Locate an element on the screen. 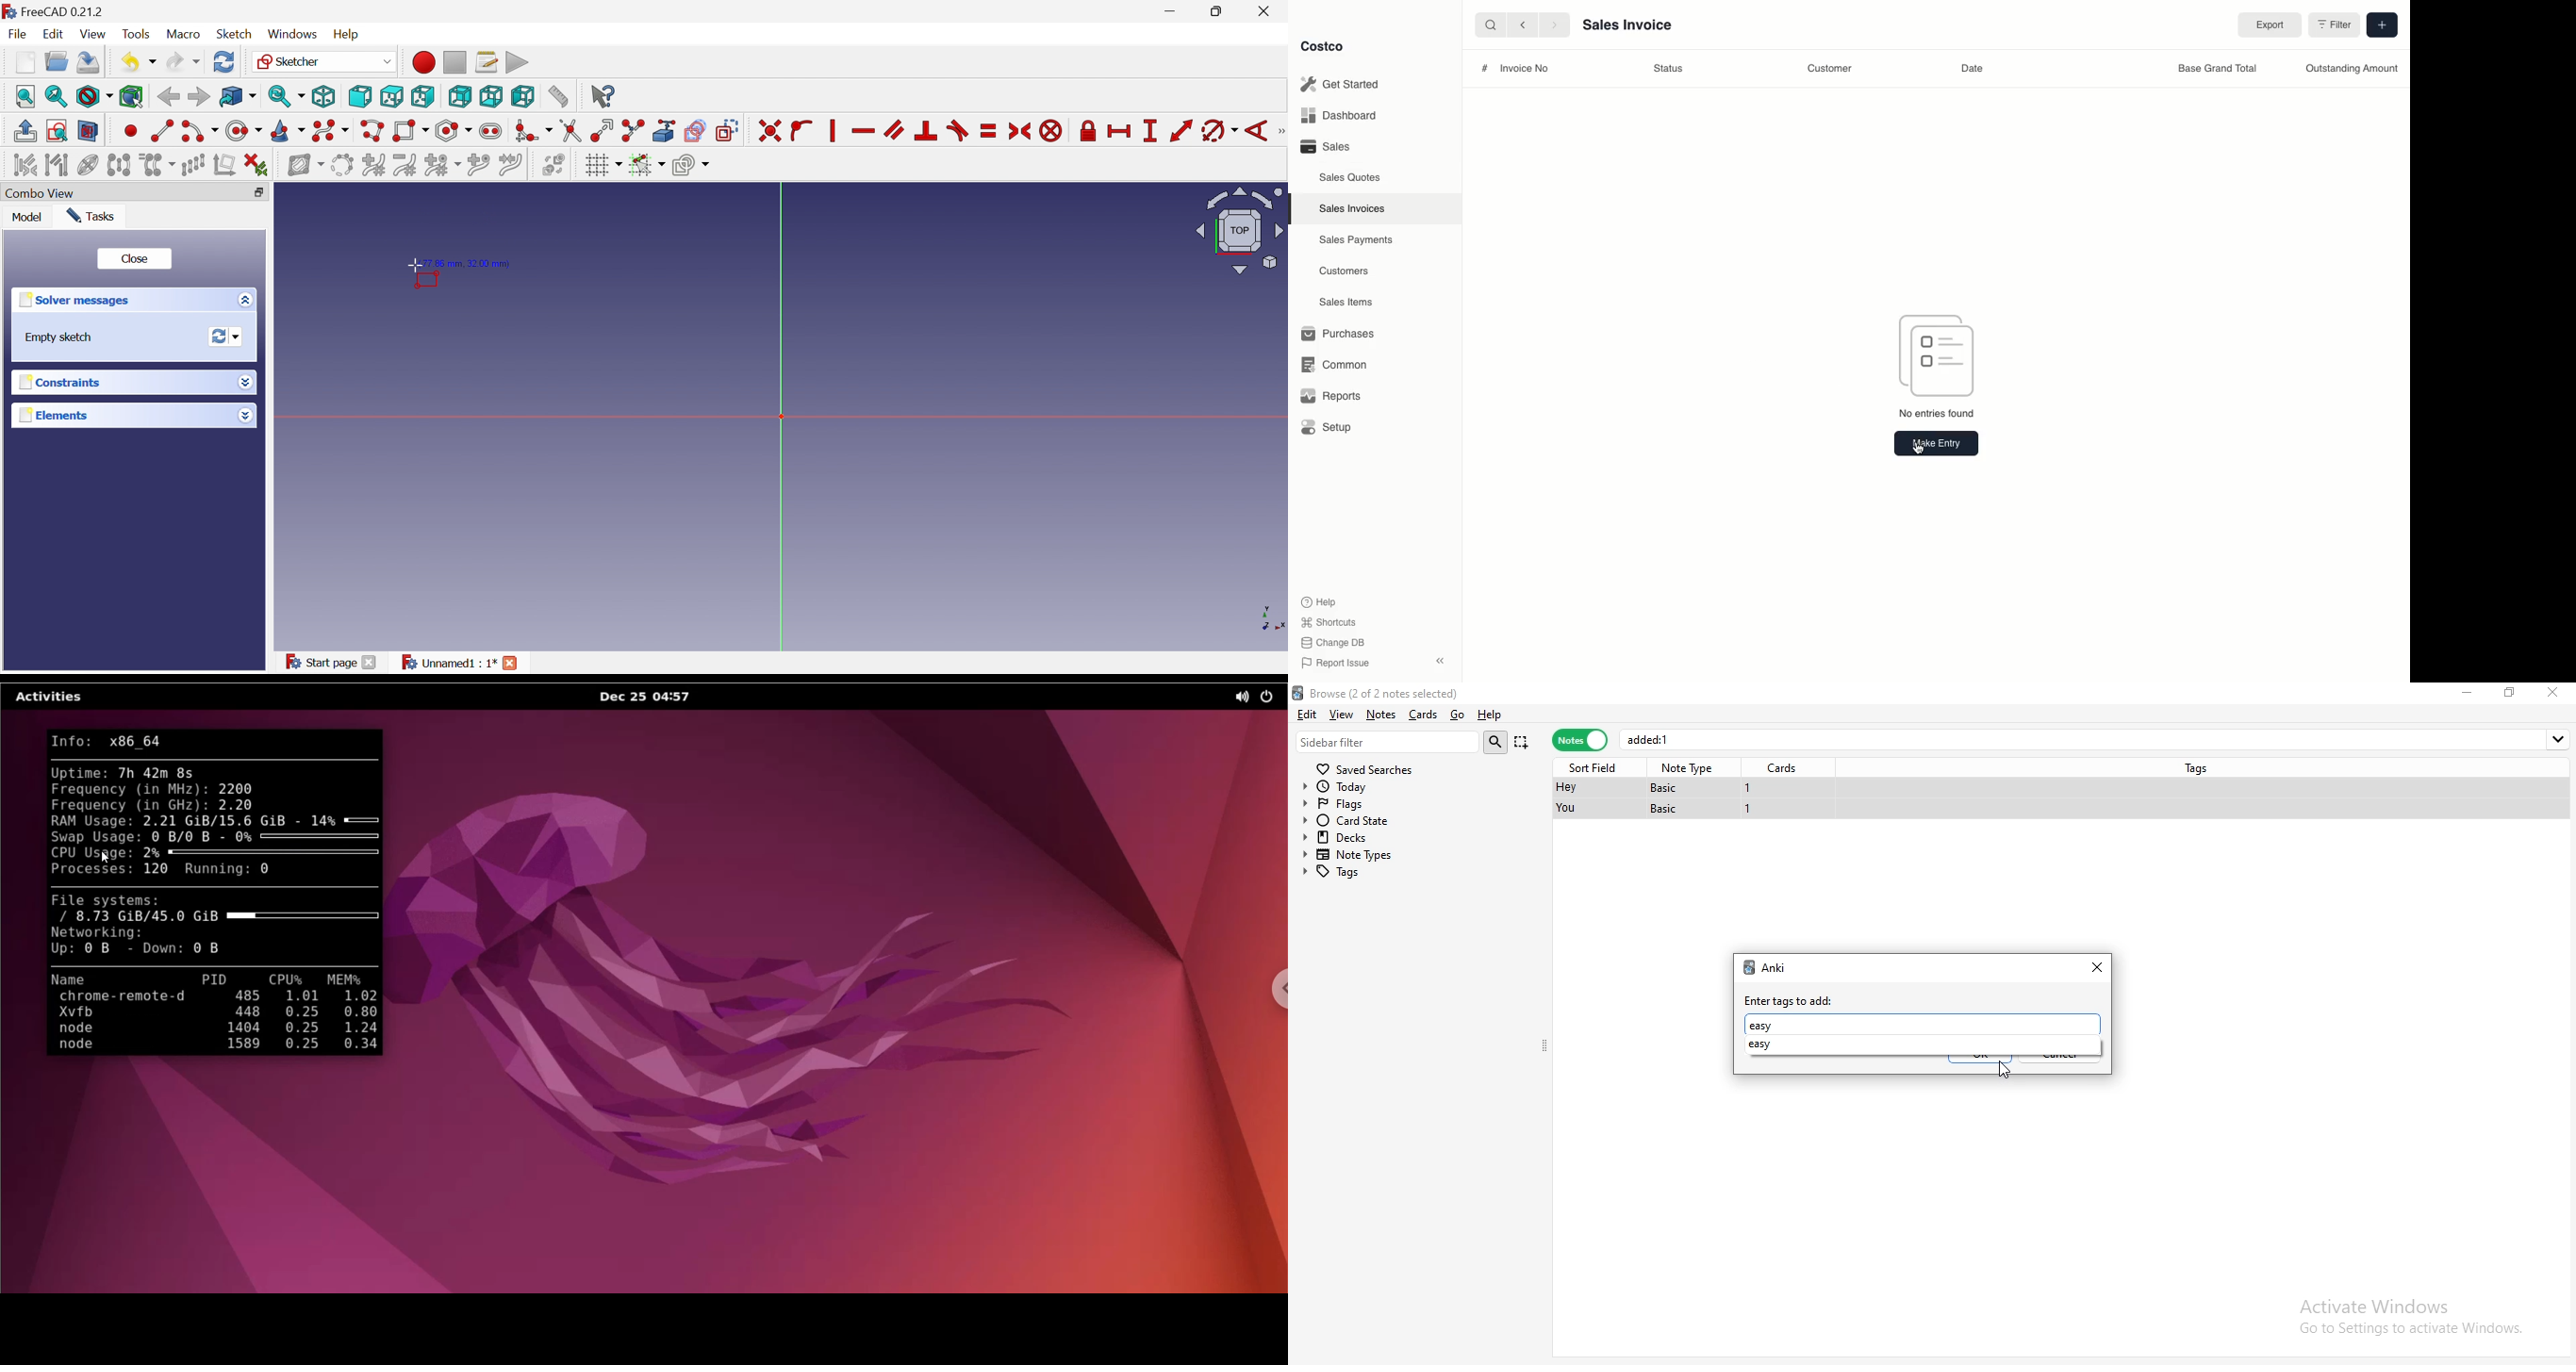  Right is located at coordinates (421, 96).